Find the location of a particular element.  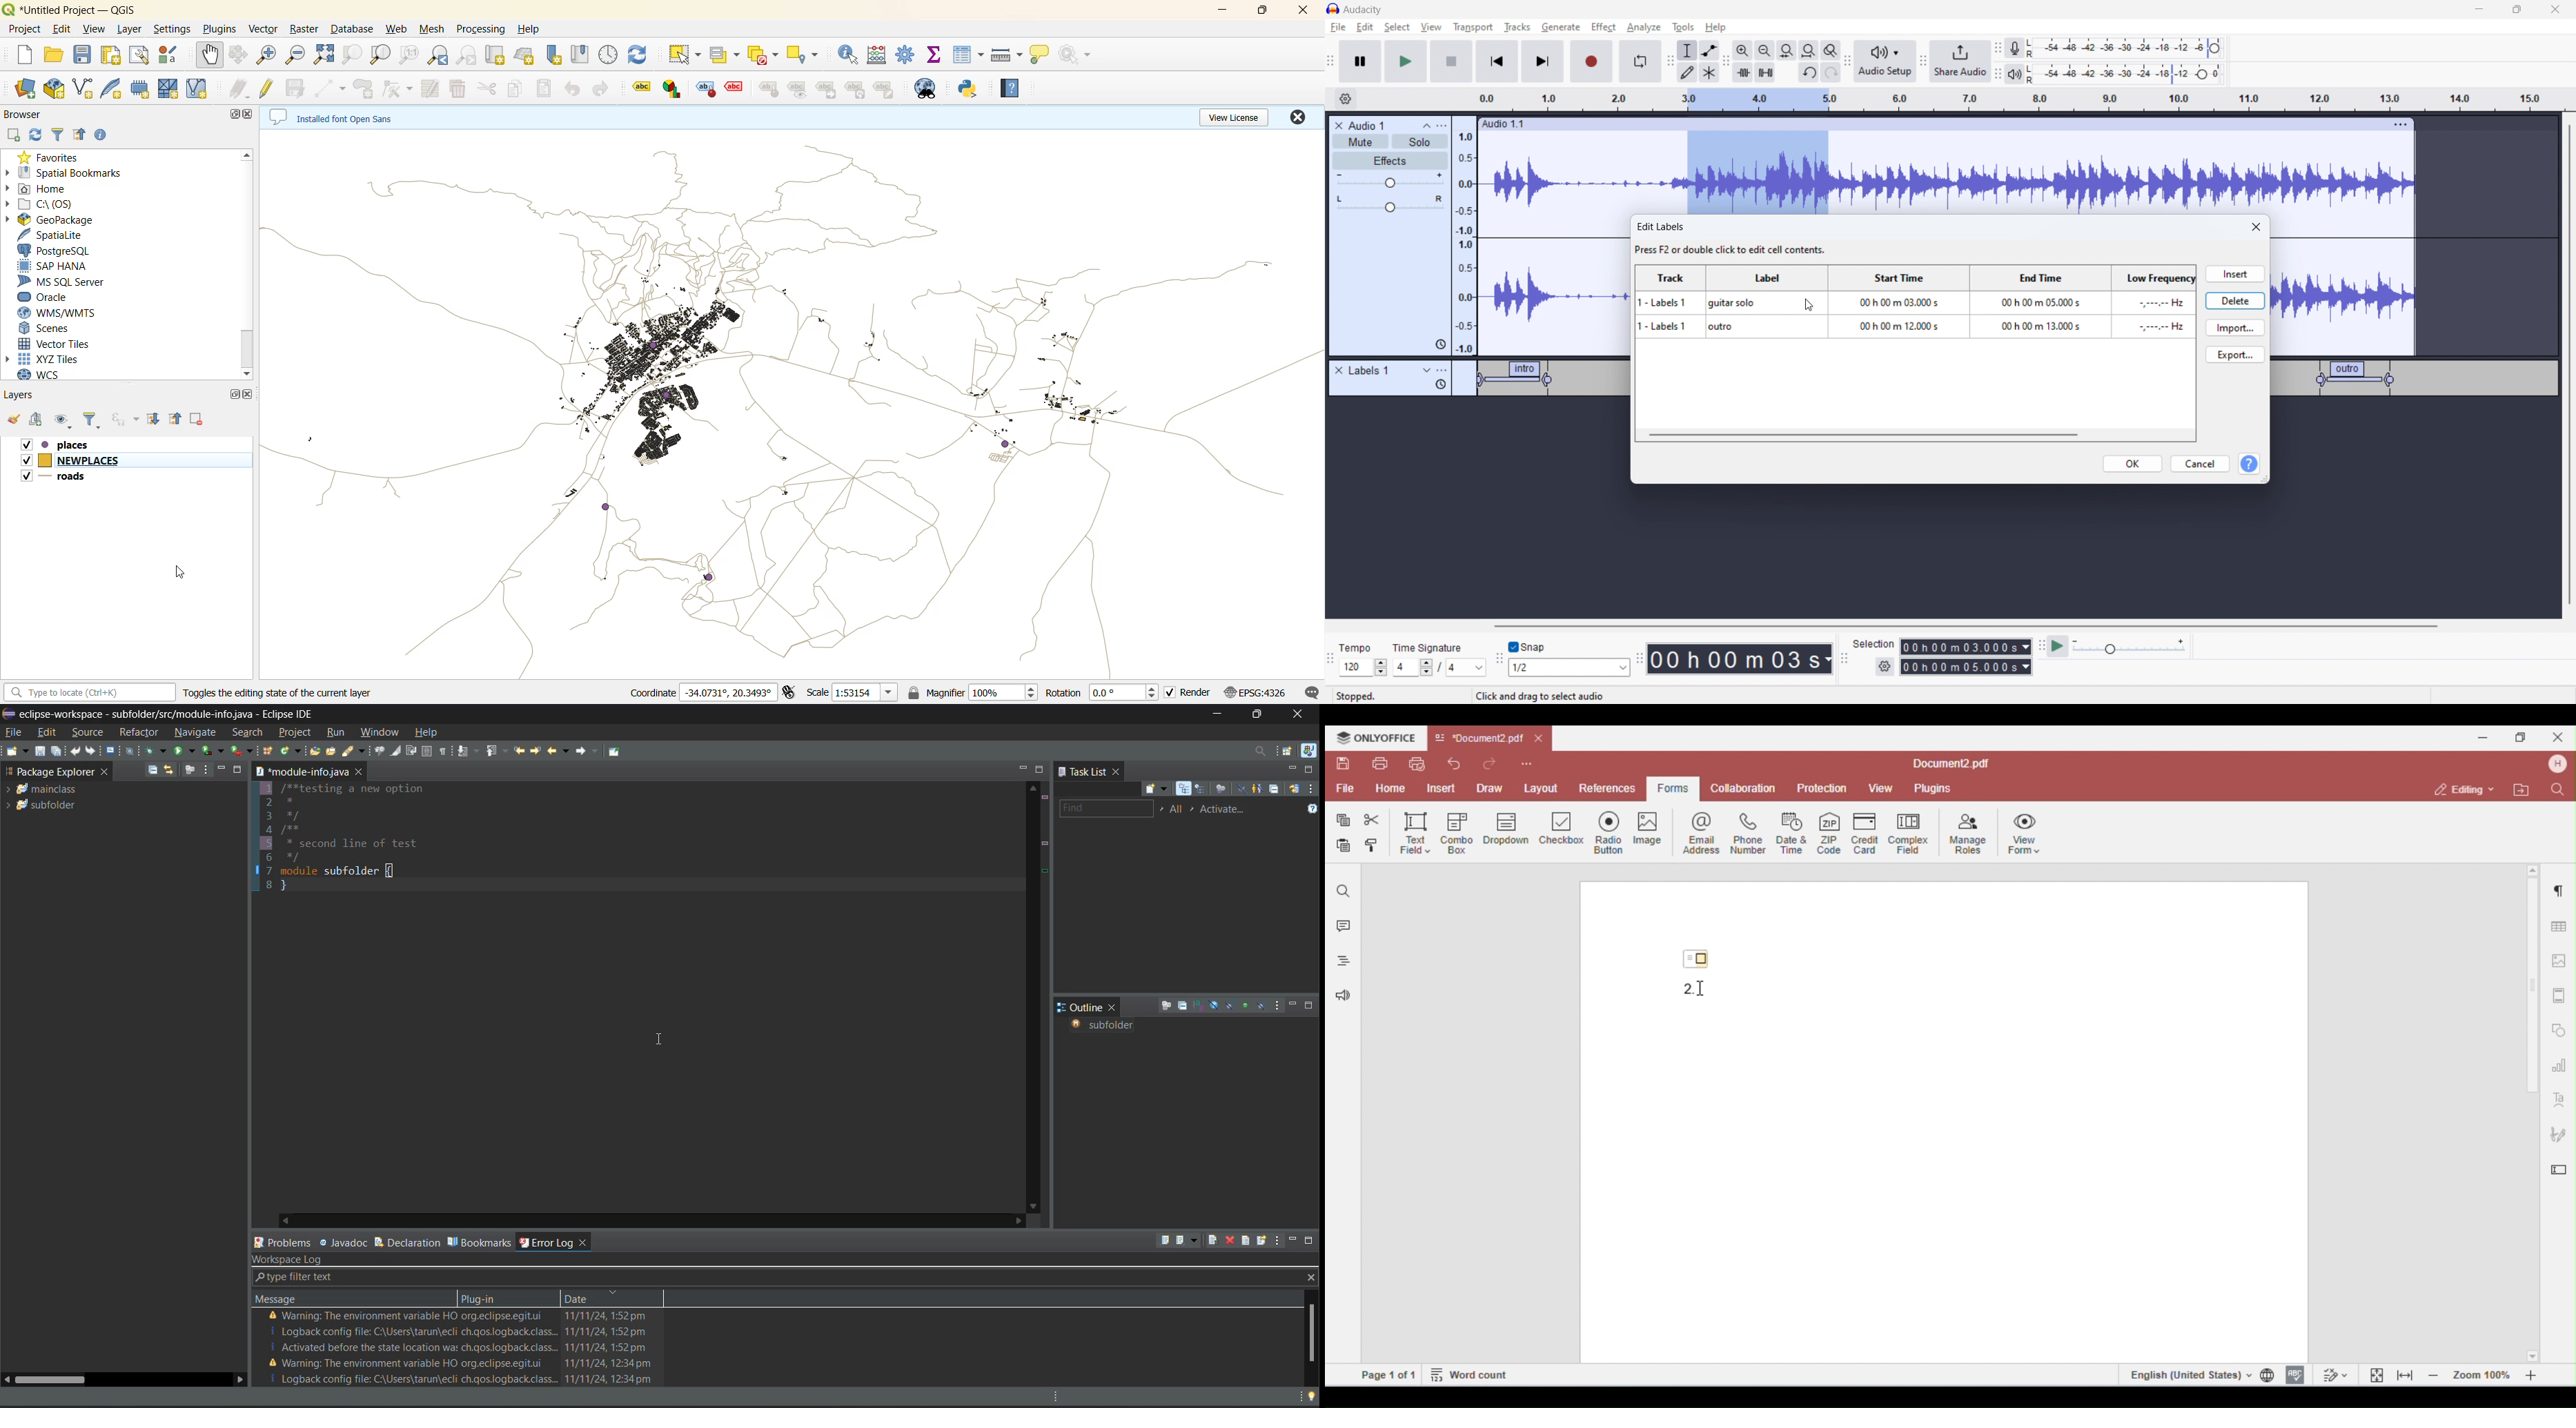

new spatialite layer is located at coordinates (112, 89).